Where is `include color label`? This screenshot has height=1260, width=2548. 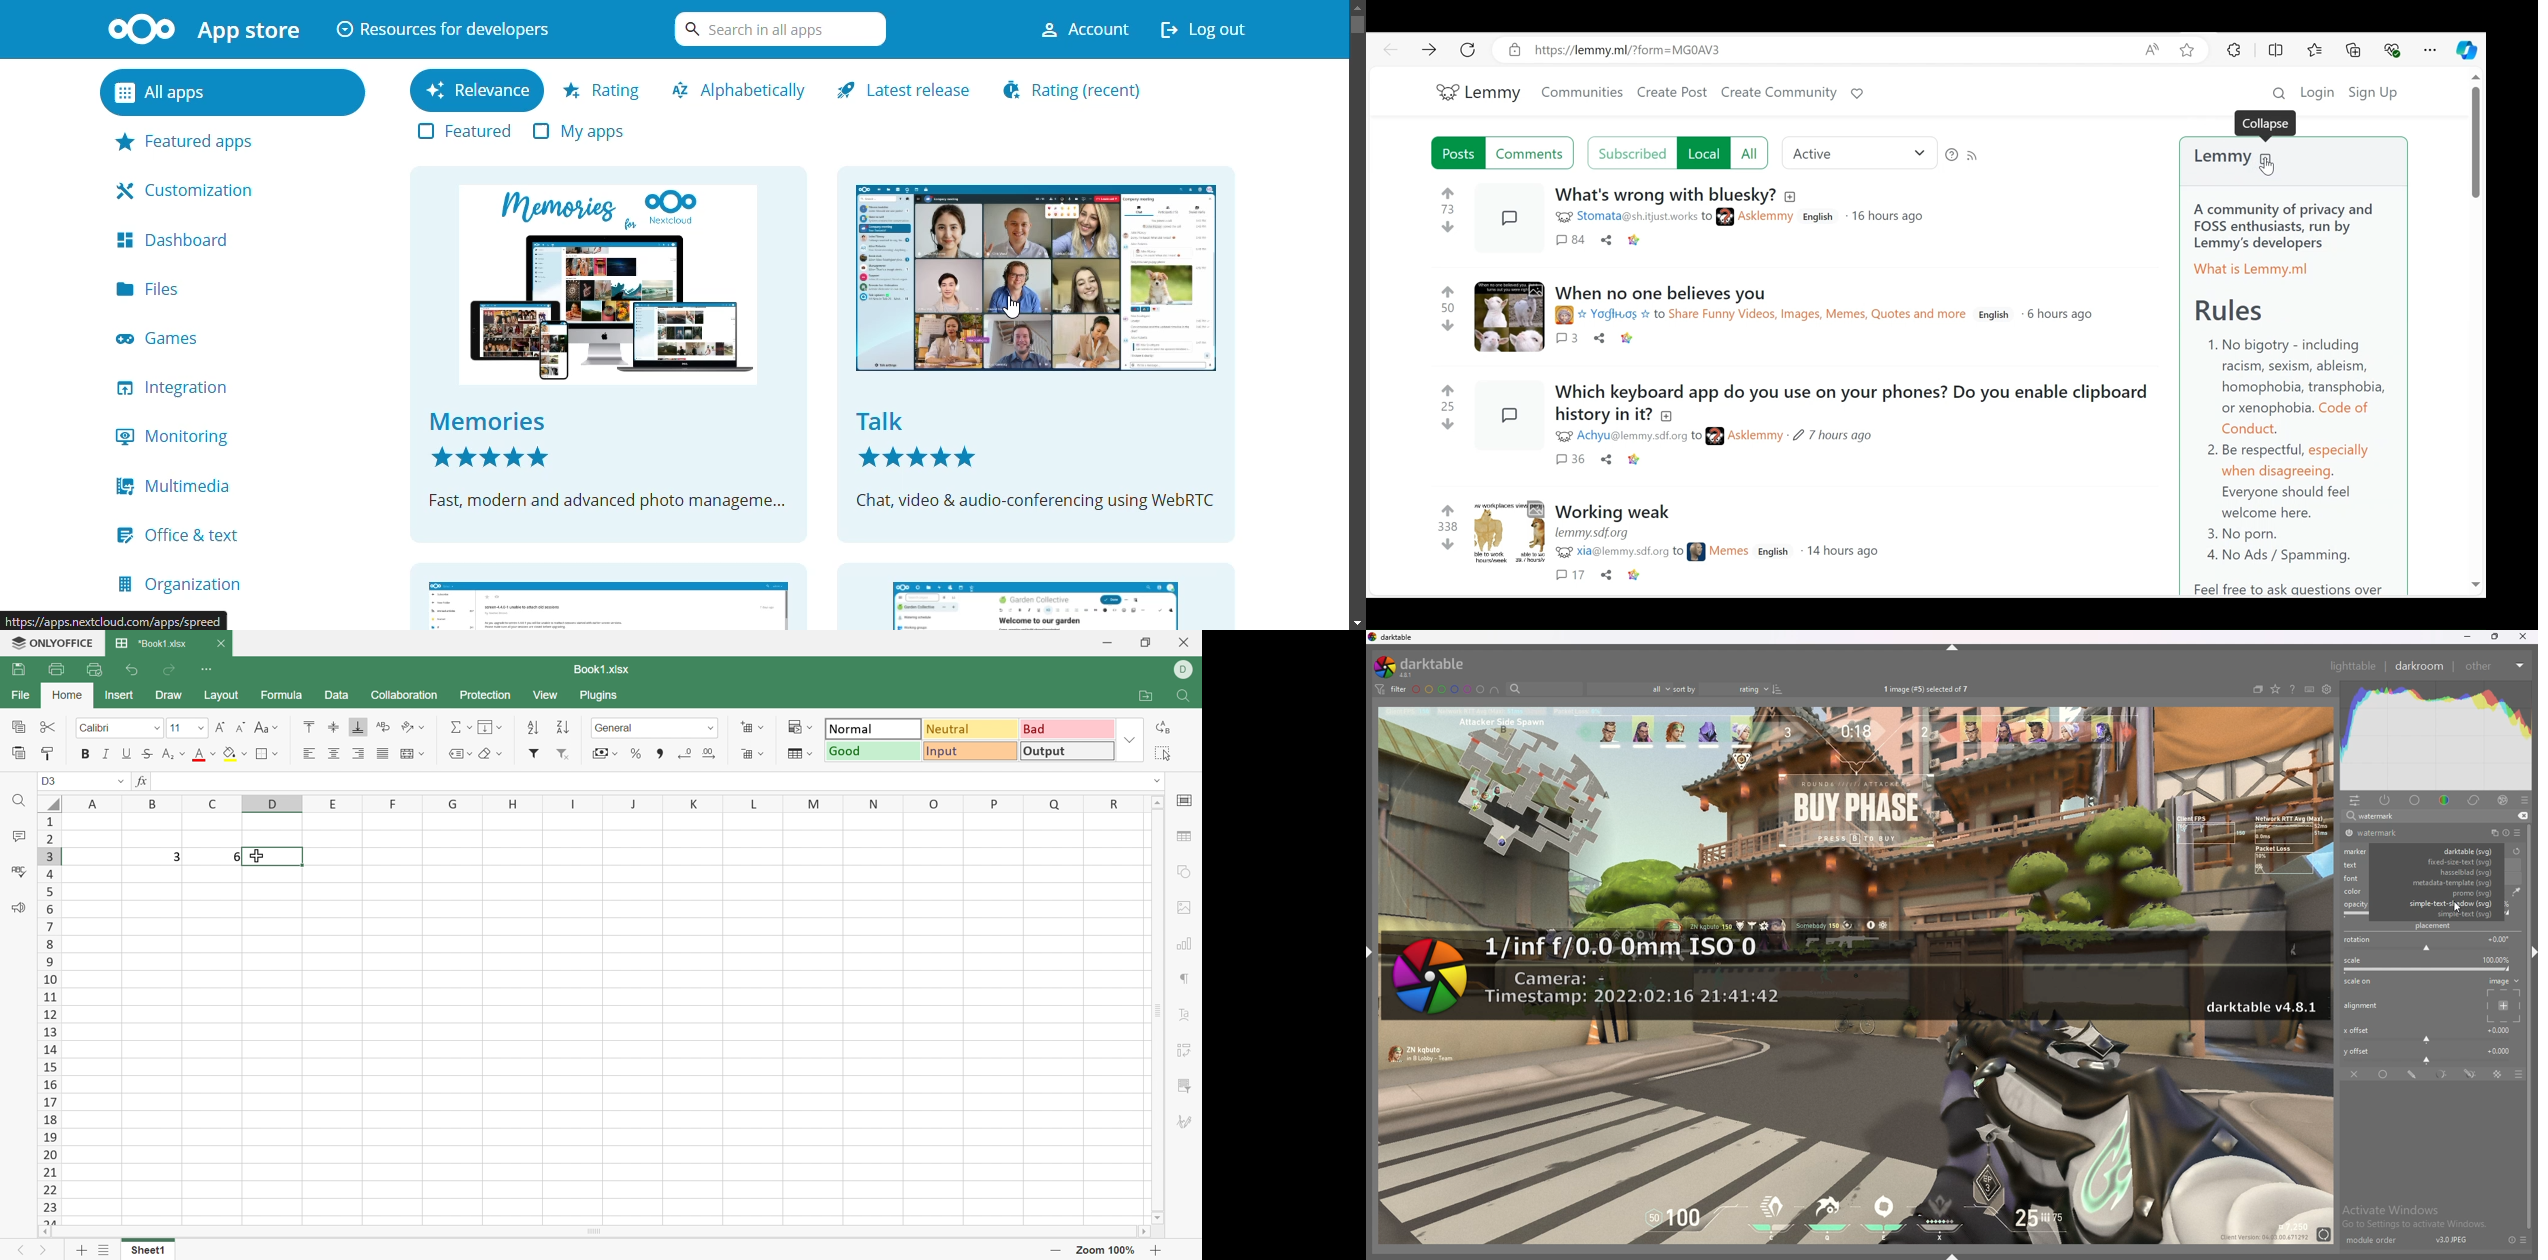 include color label is located at coordinates (1494, 690).